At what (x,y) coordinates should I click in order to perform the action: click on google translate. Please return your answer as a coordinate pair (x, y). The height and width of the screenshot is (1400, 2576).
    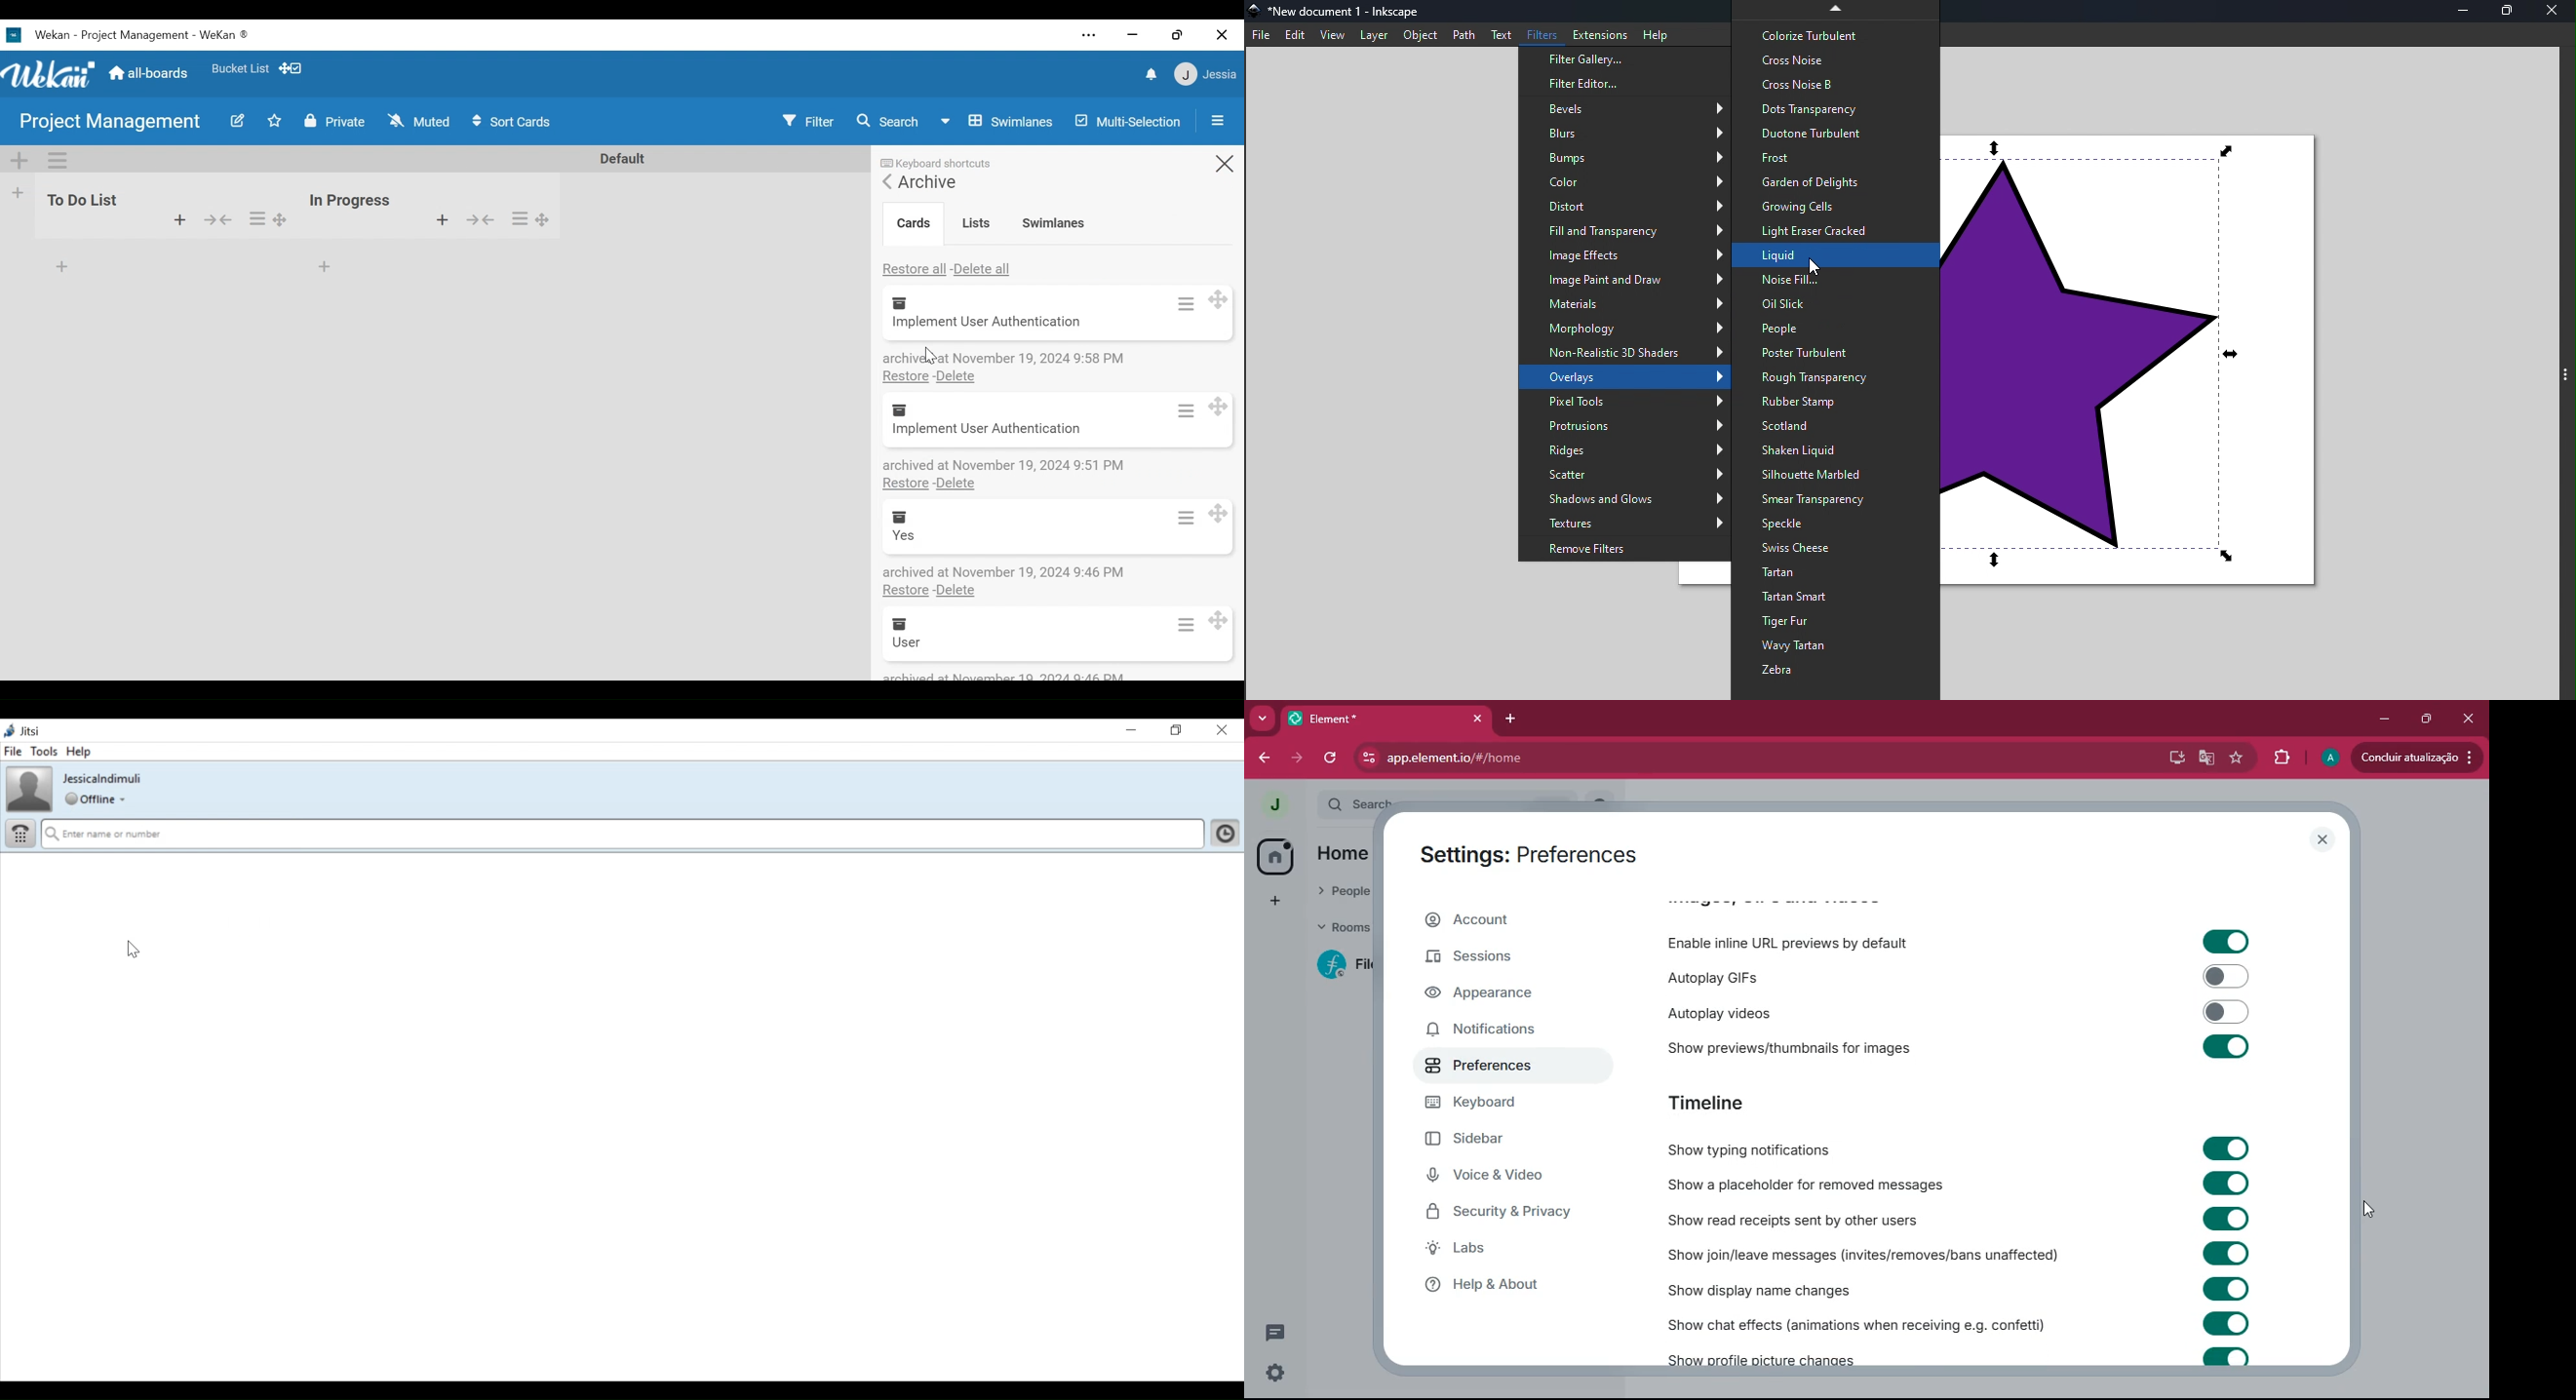
    Looking at the image, I should click on (2210, 757).